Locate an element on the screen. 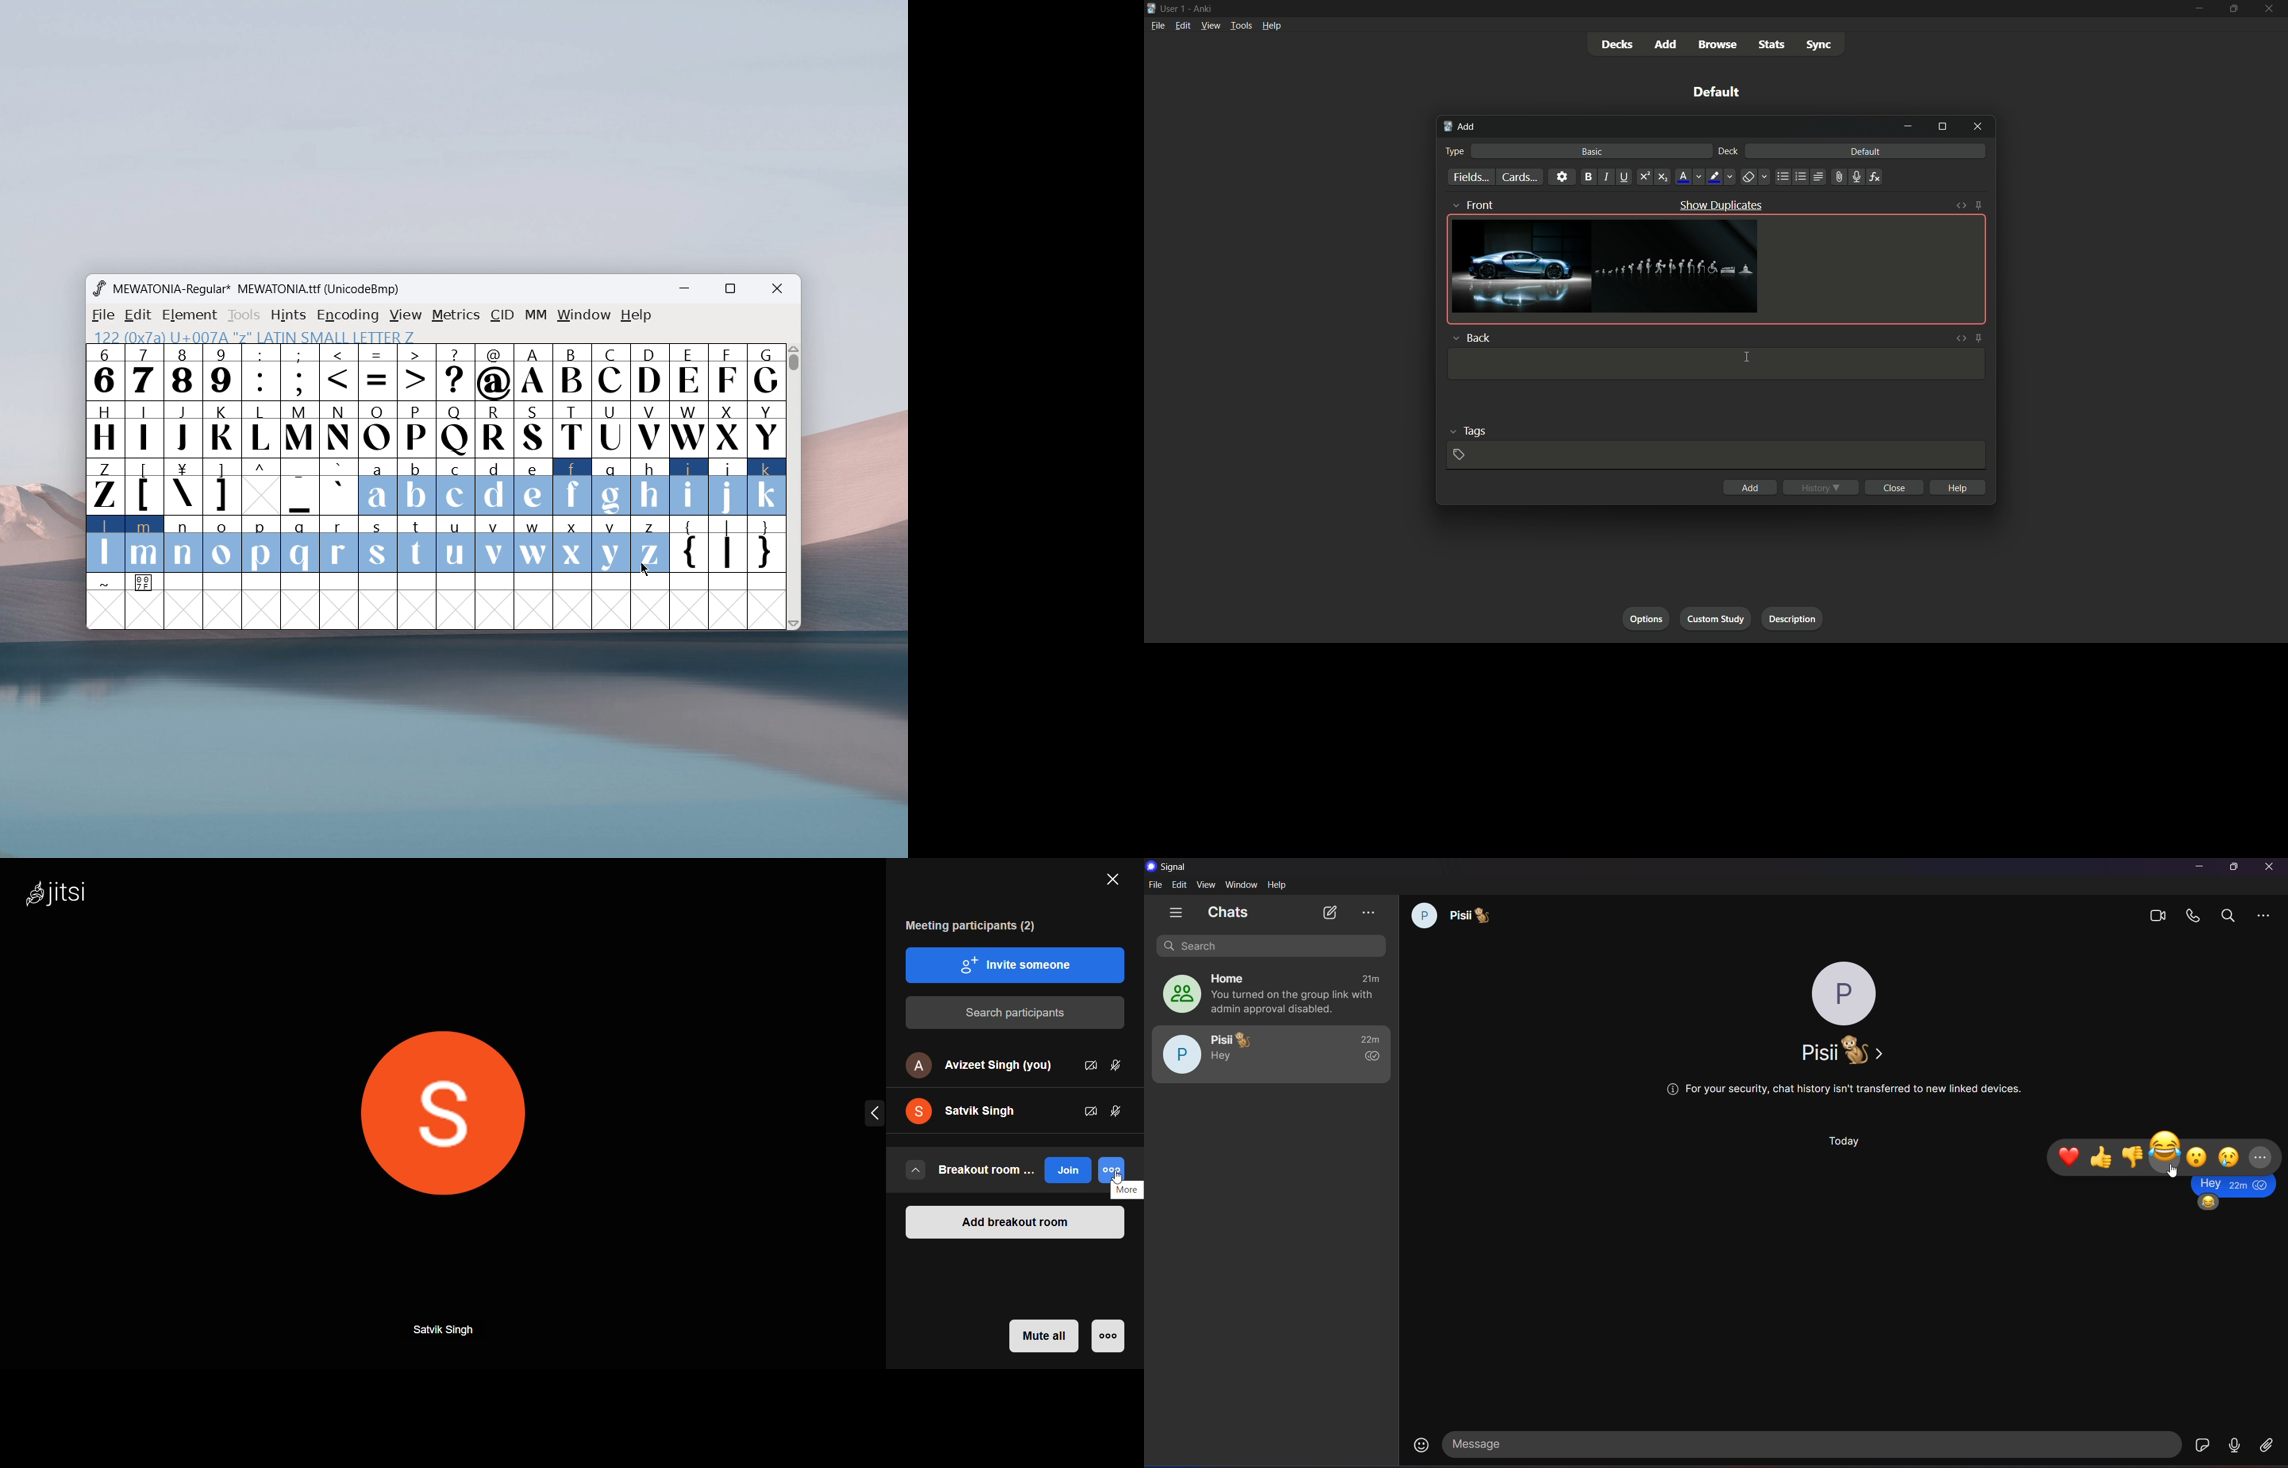  tools is located at coordinates (245, 315).